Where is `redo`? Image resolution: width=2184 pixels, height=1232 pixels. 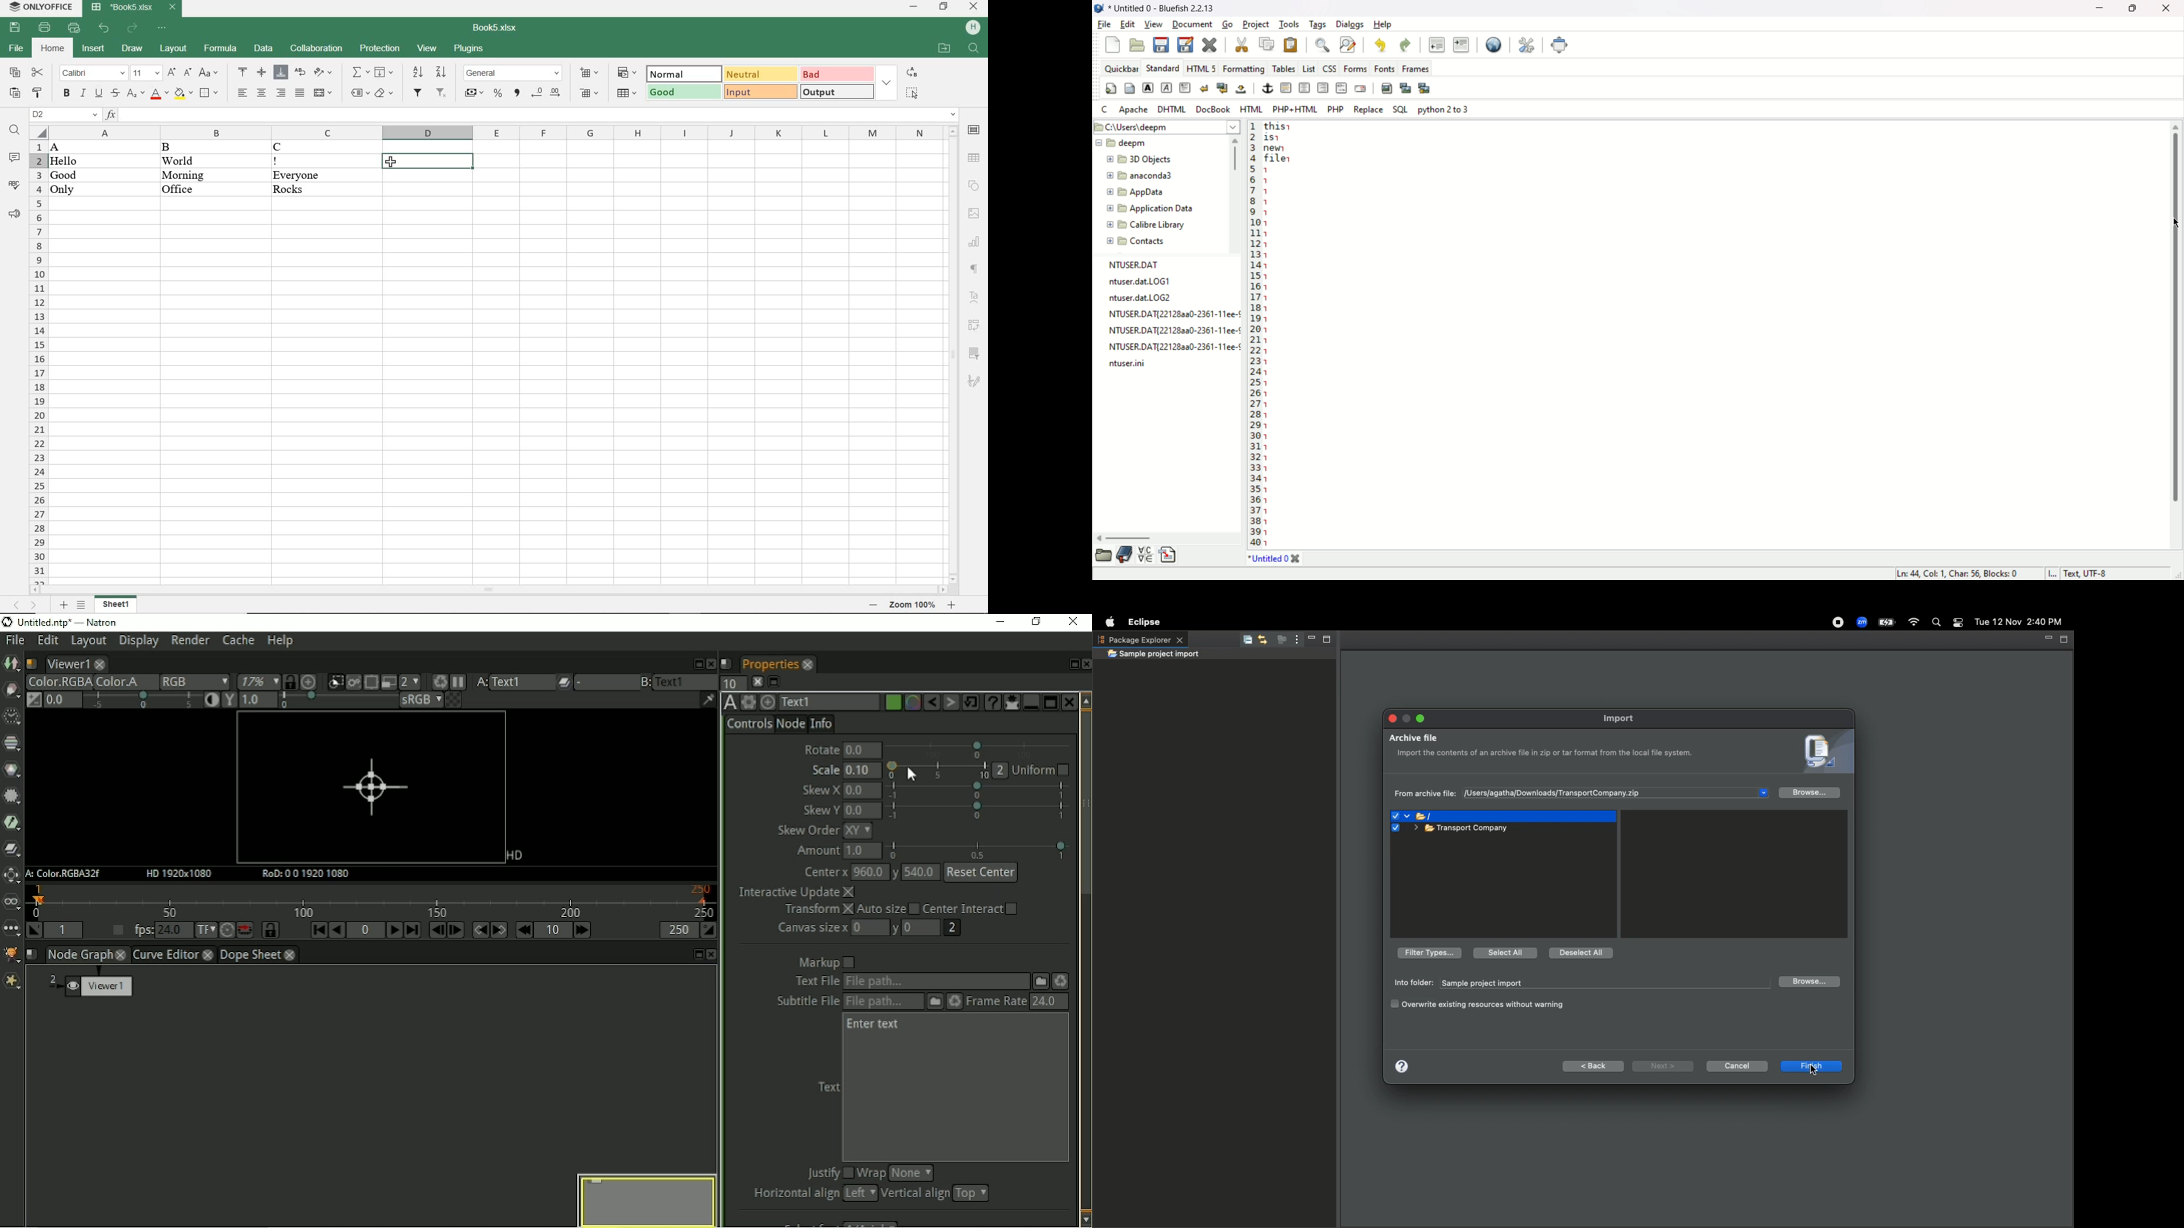 redo is located at coordinates (1407, 47).